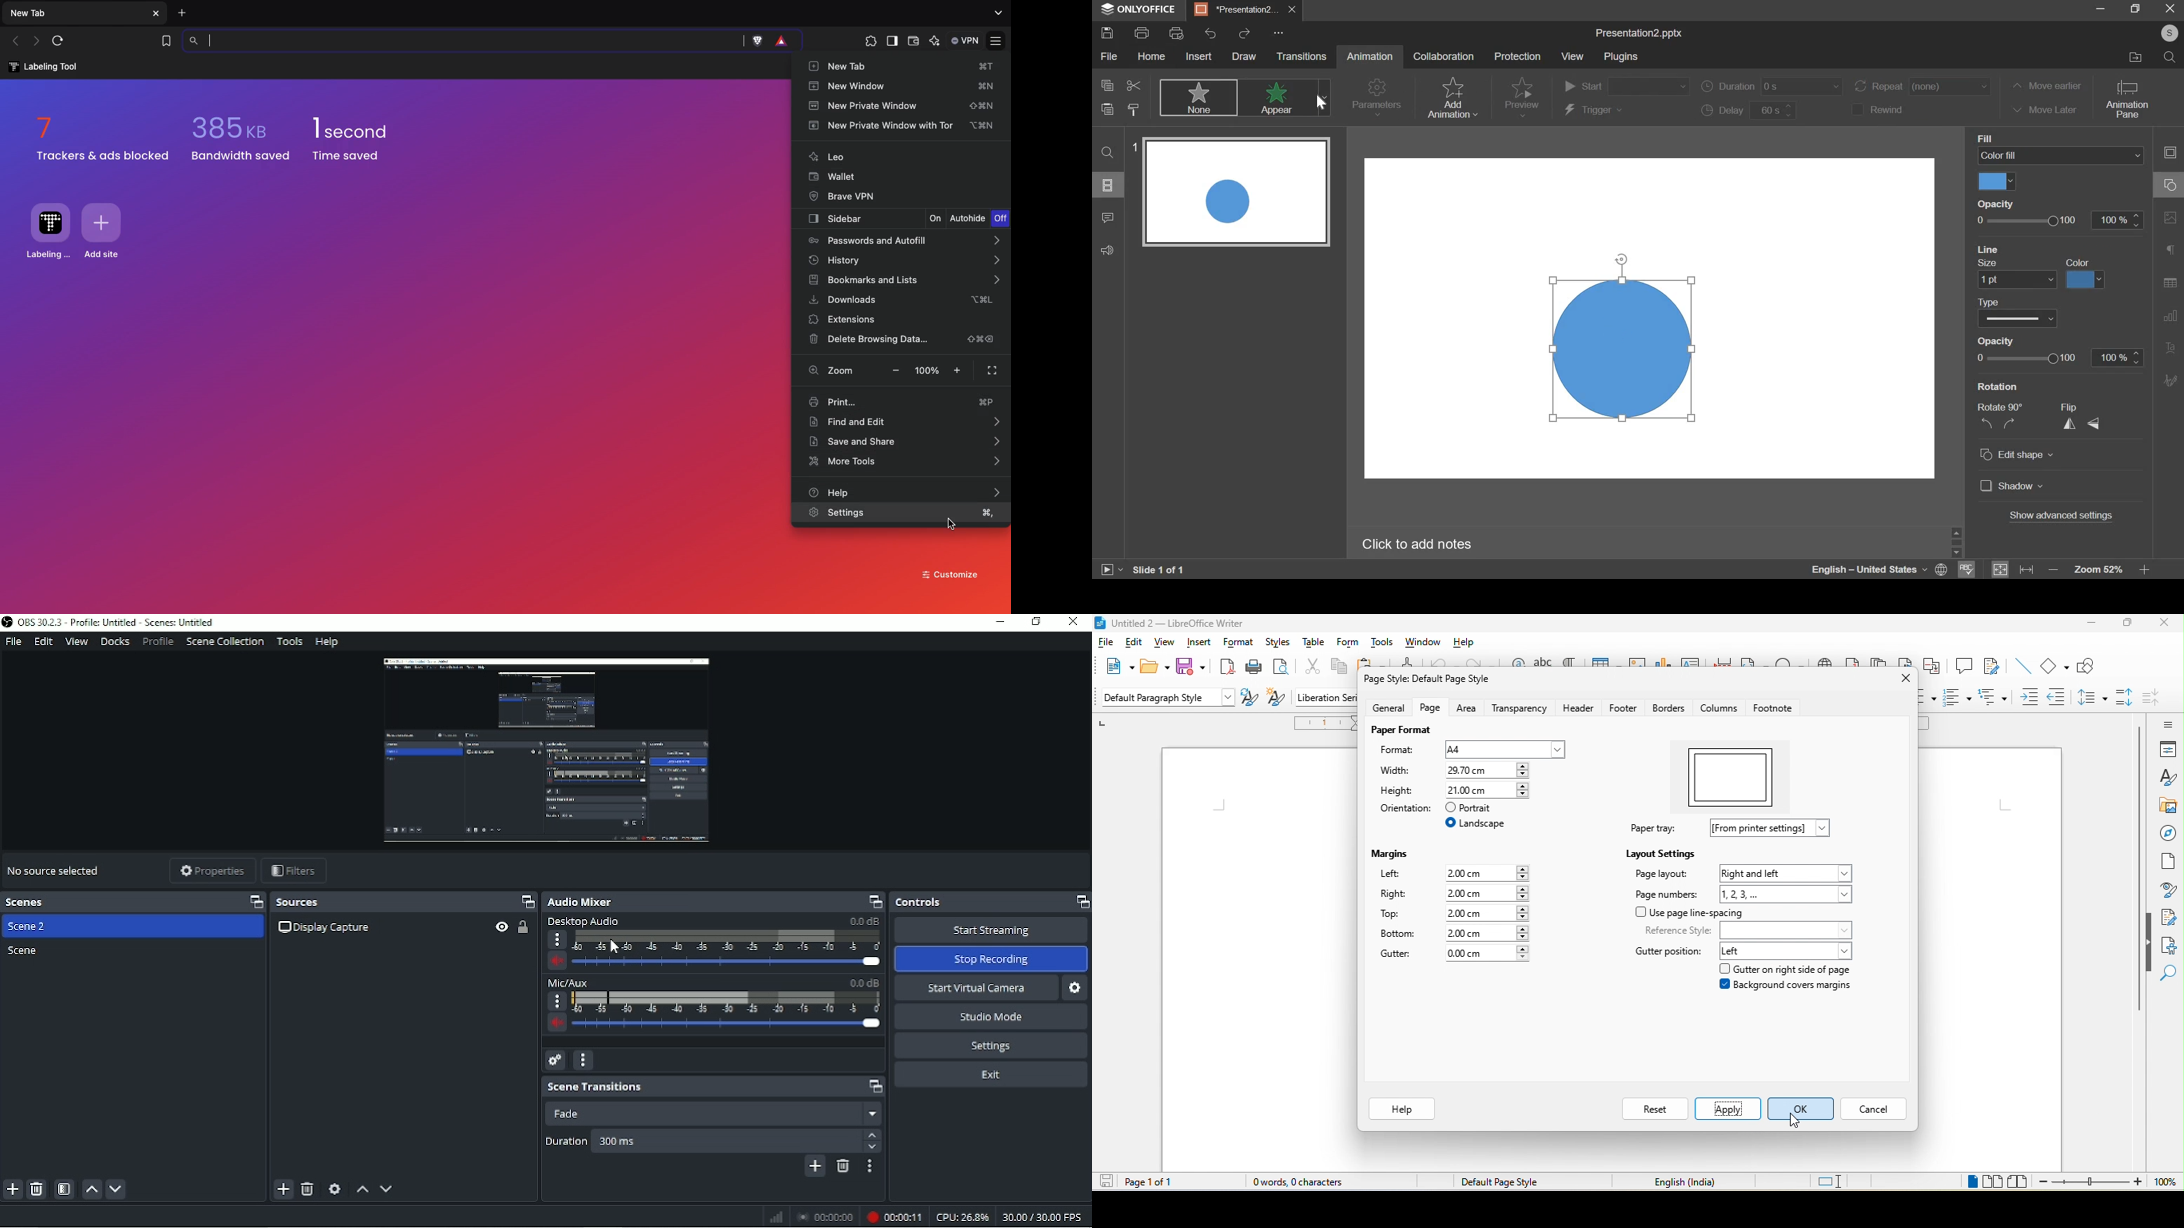 The width and height of the screenshot is (2184, 1232). What do you see at coordinates (1116, 665) in the screenshot?
I see `new` at bounding box center [1116, 665].